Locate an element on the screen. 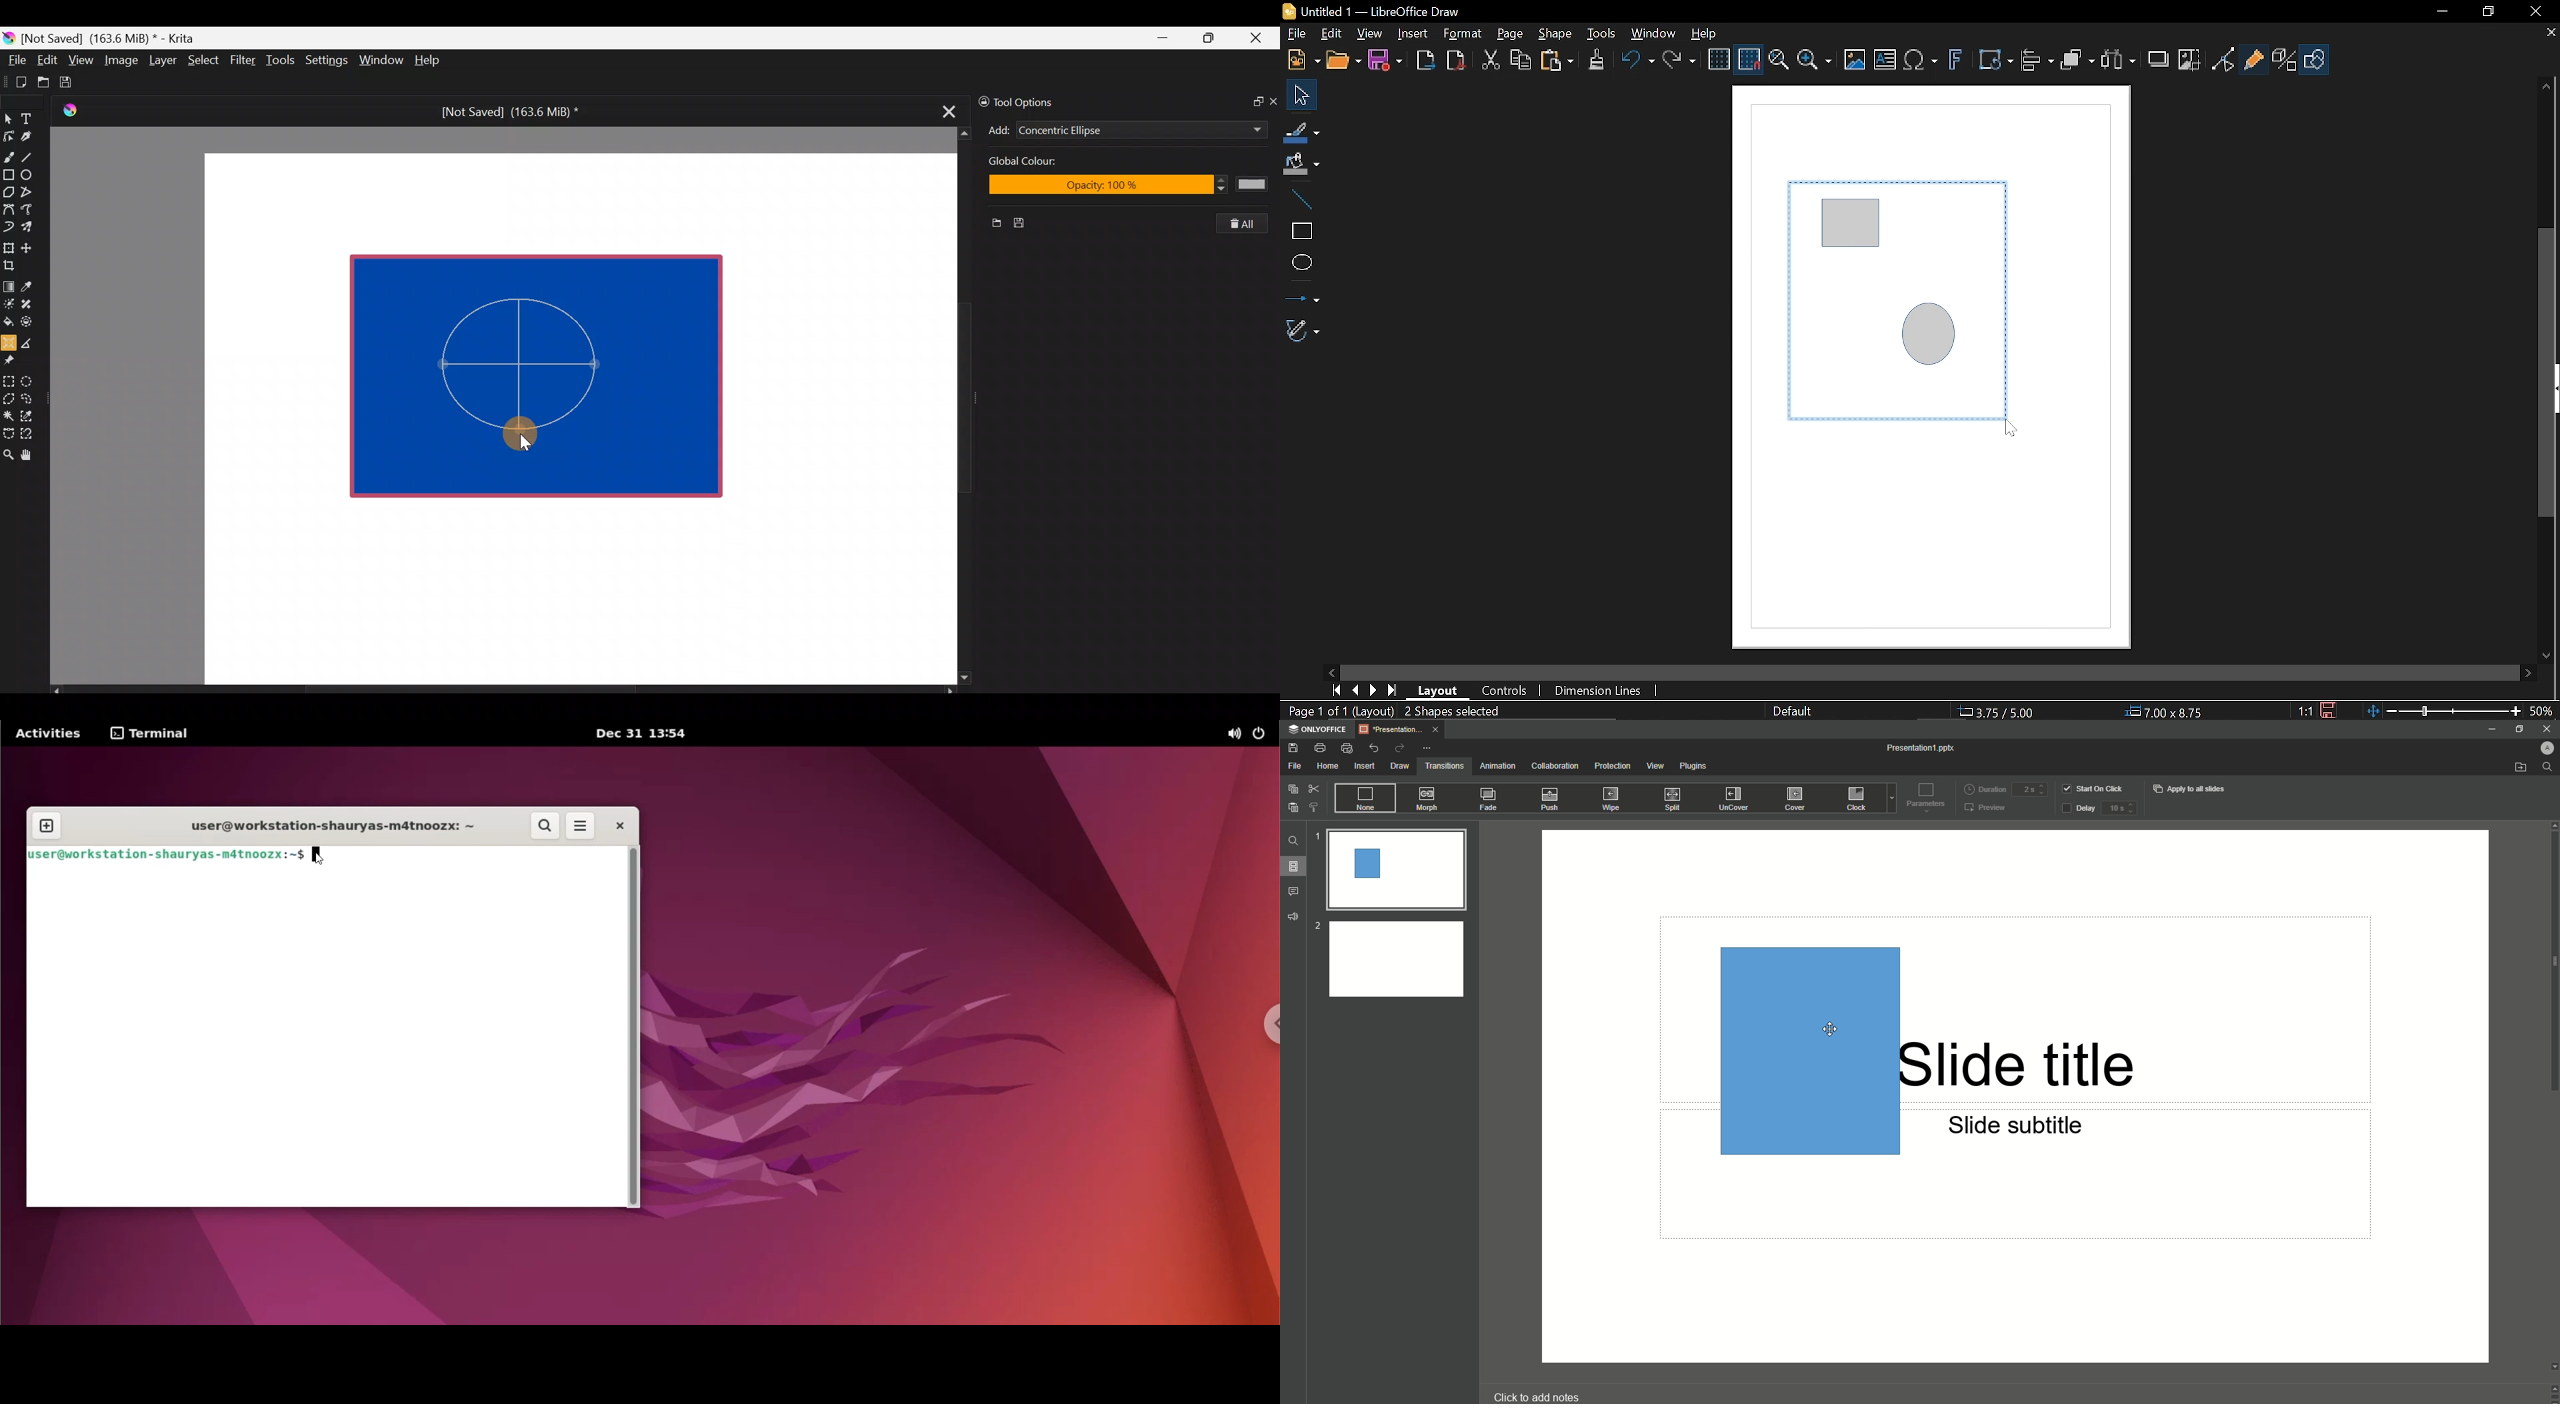 This screenshot has width=2576, height=1428. Select at least three object to distribute is located at coordinates (2119, 62).